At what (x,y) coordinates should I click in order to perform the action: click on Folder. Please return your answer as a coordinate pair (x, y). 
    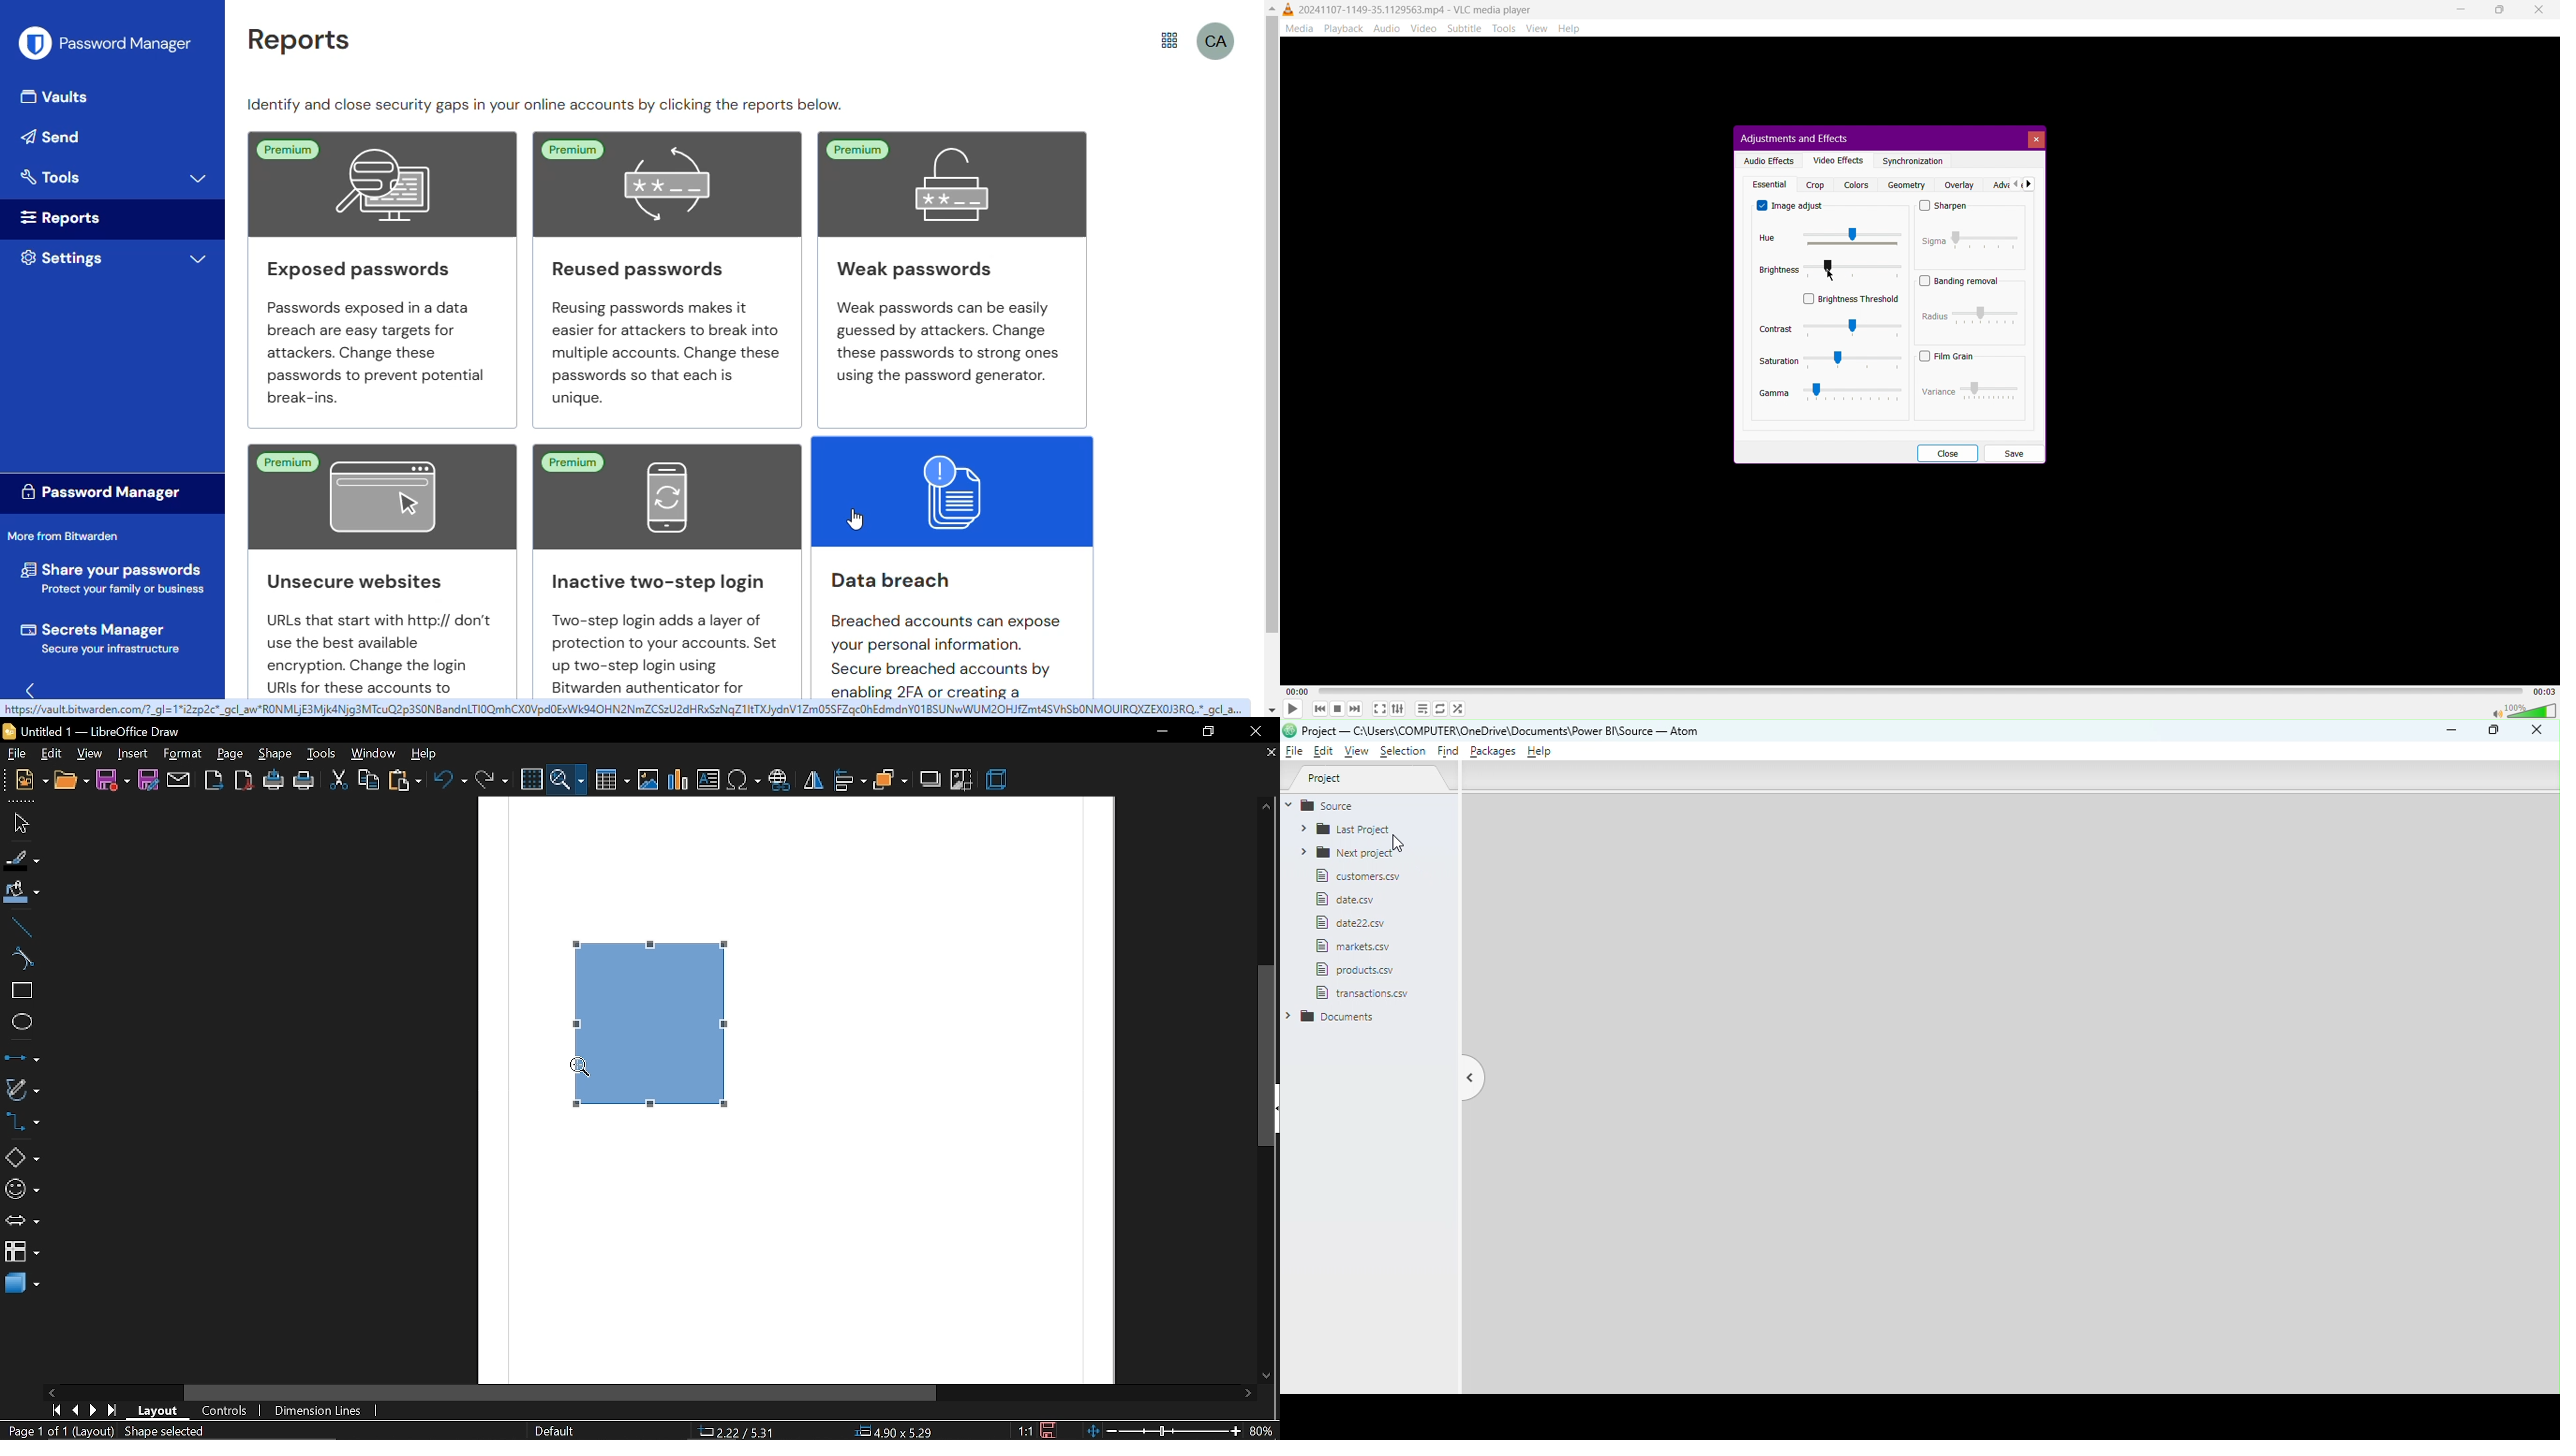
    Looking at the image, I should click on (1356, 853).